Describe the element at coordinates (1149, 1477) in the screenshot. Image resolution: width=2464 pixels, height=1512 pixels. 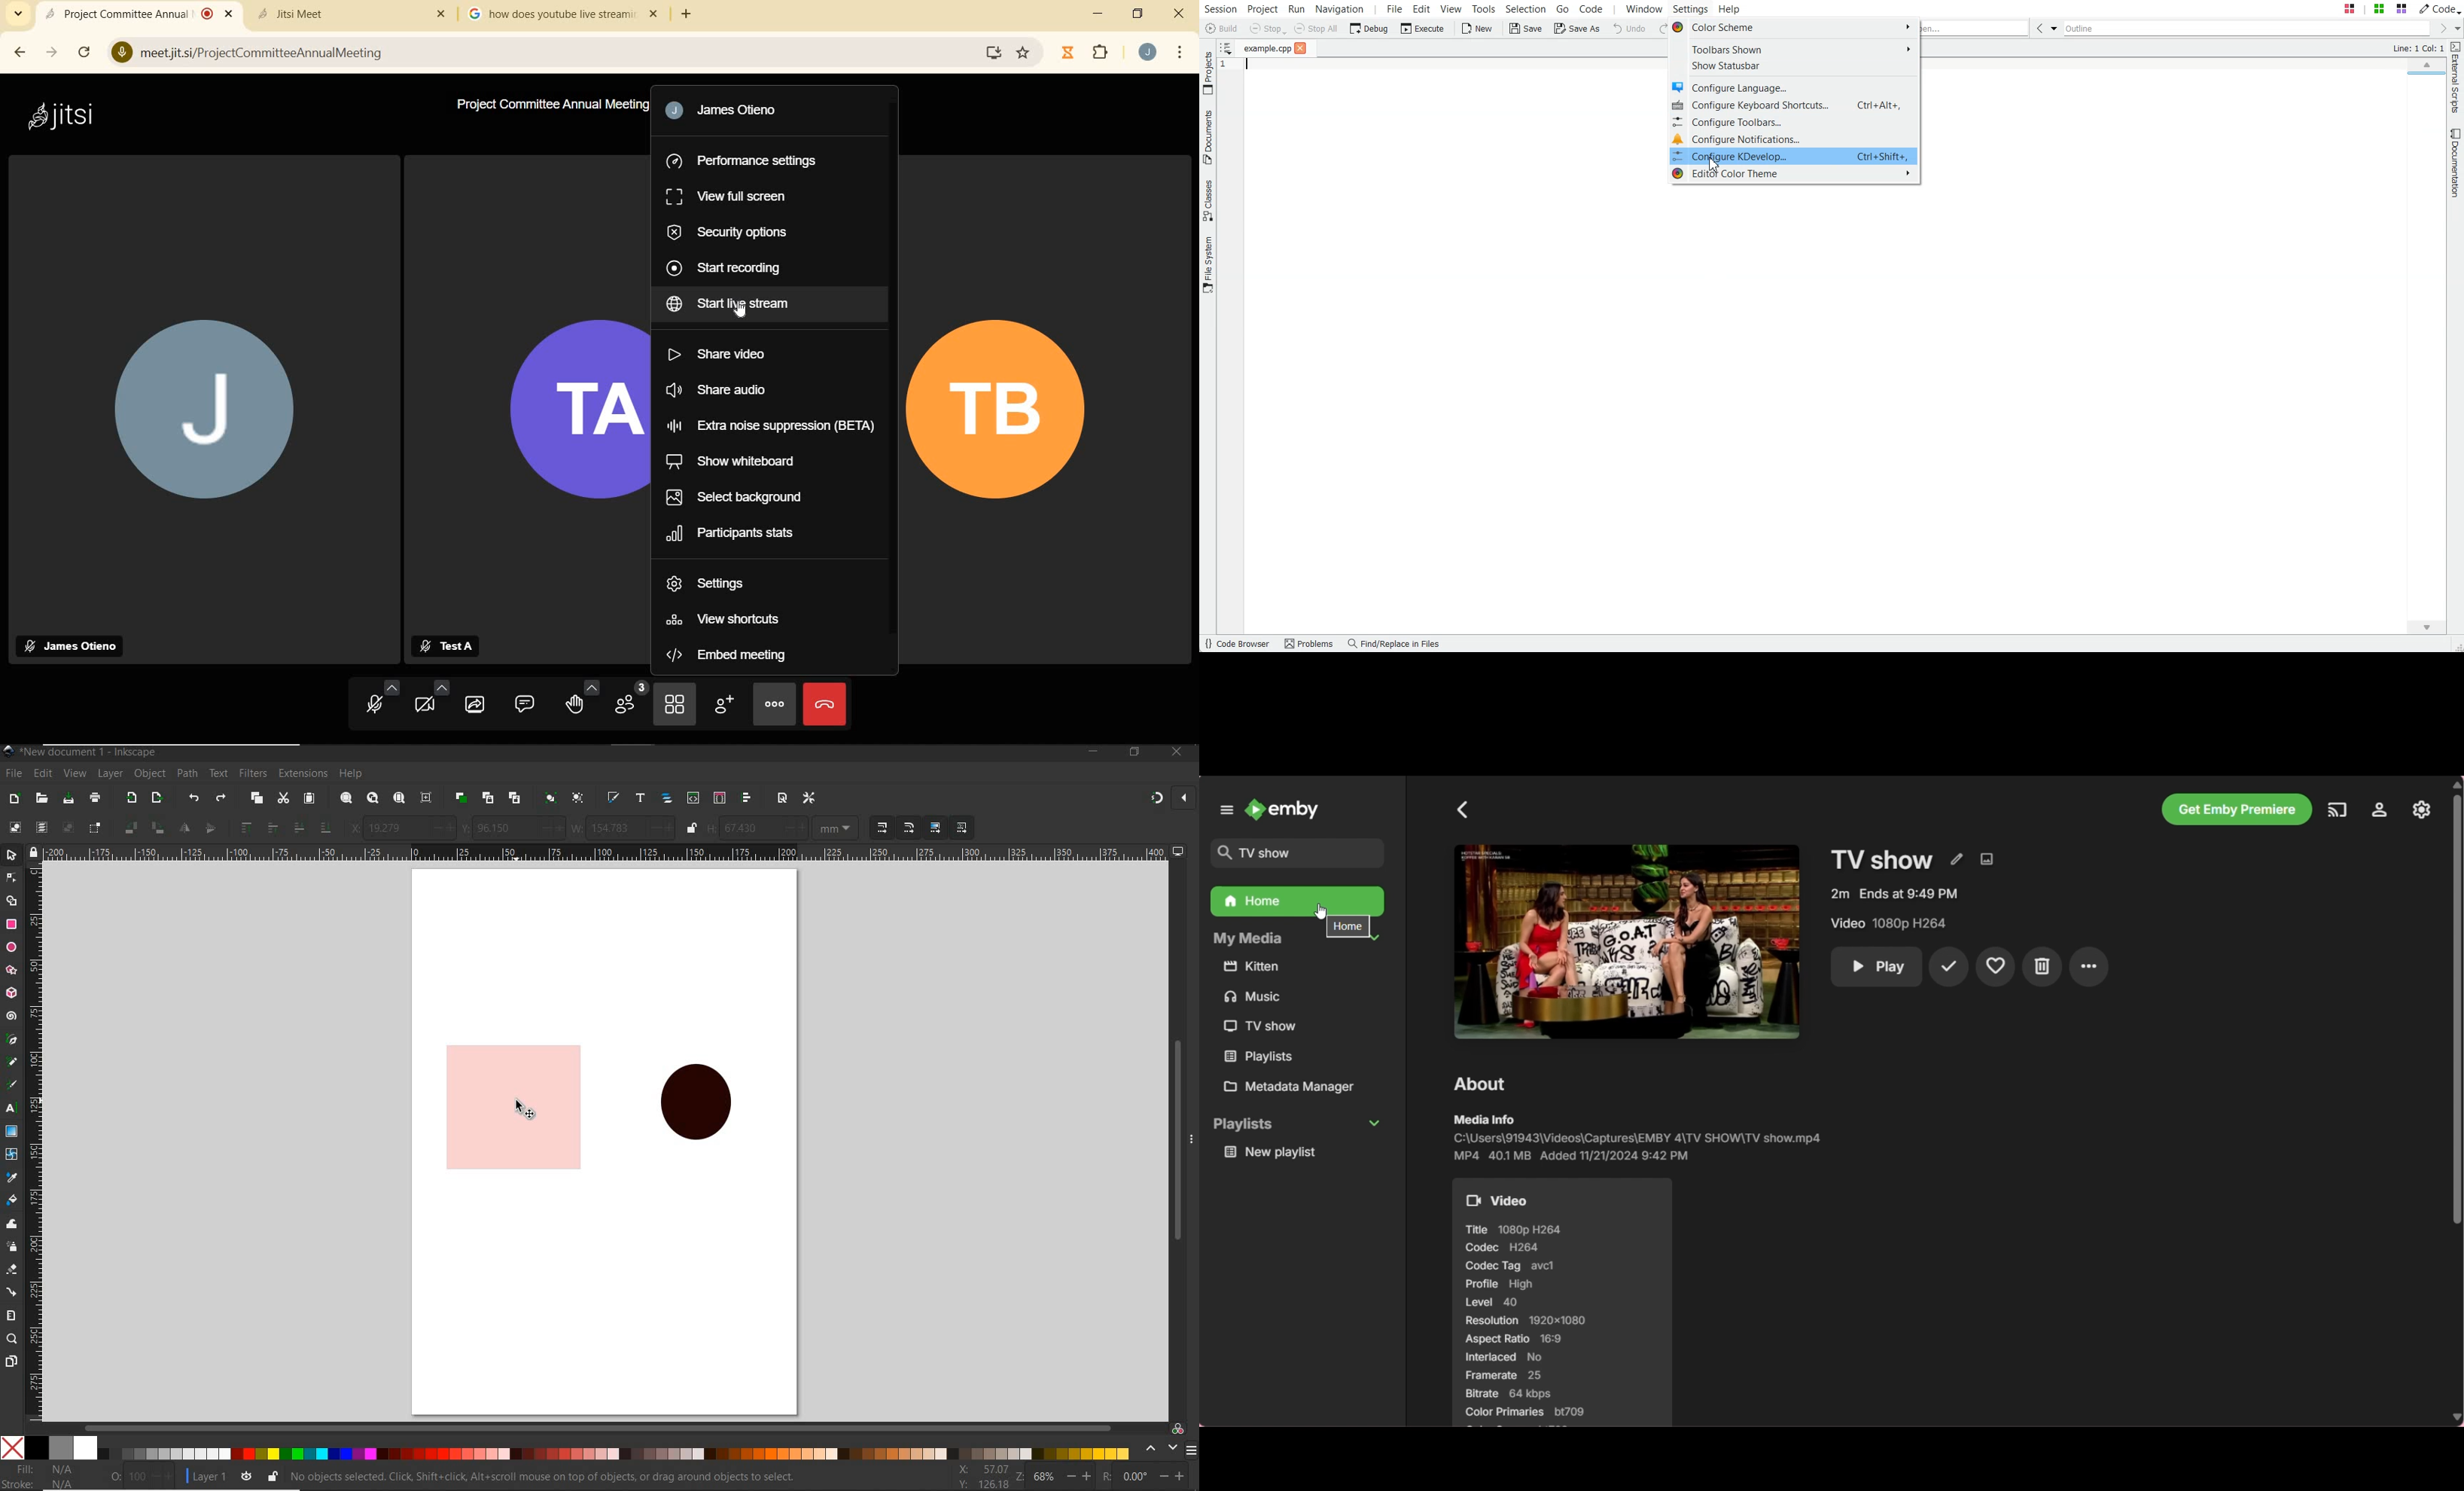
I see `rotate` at that location.